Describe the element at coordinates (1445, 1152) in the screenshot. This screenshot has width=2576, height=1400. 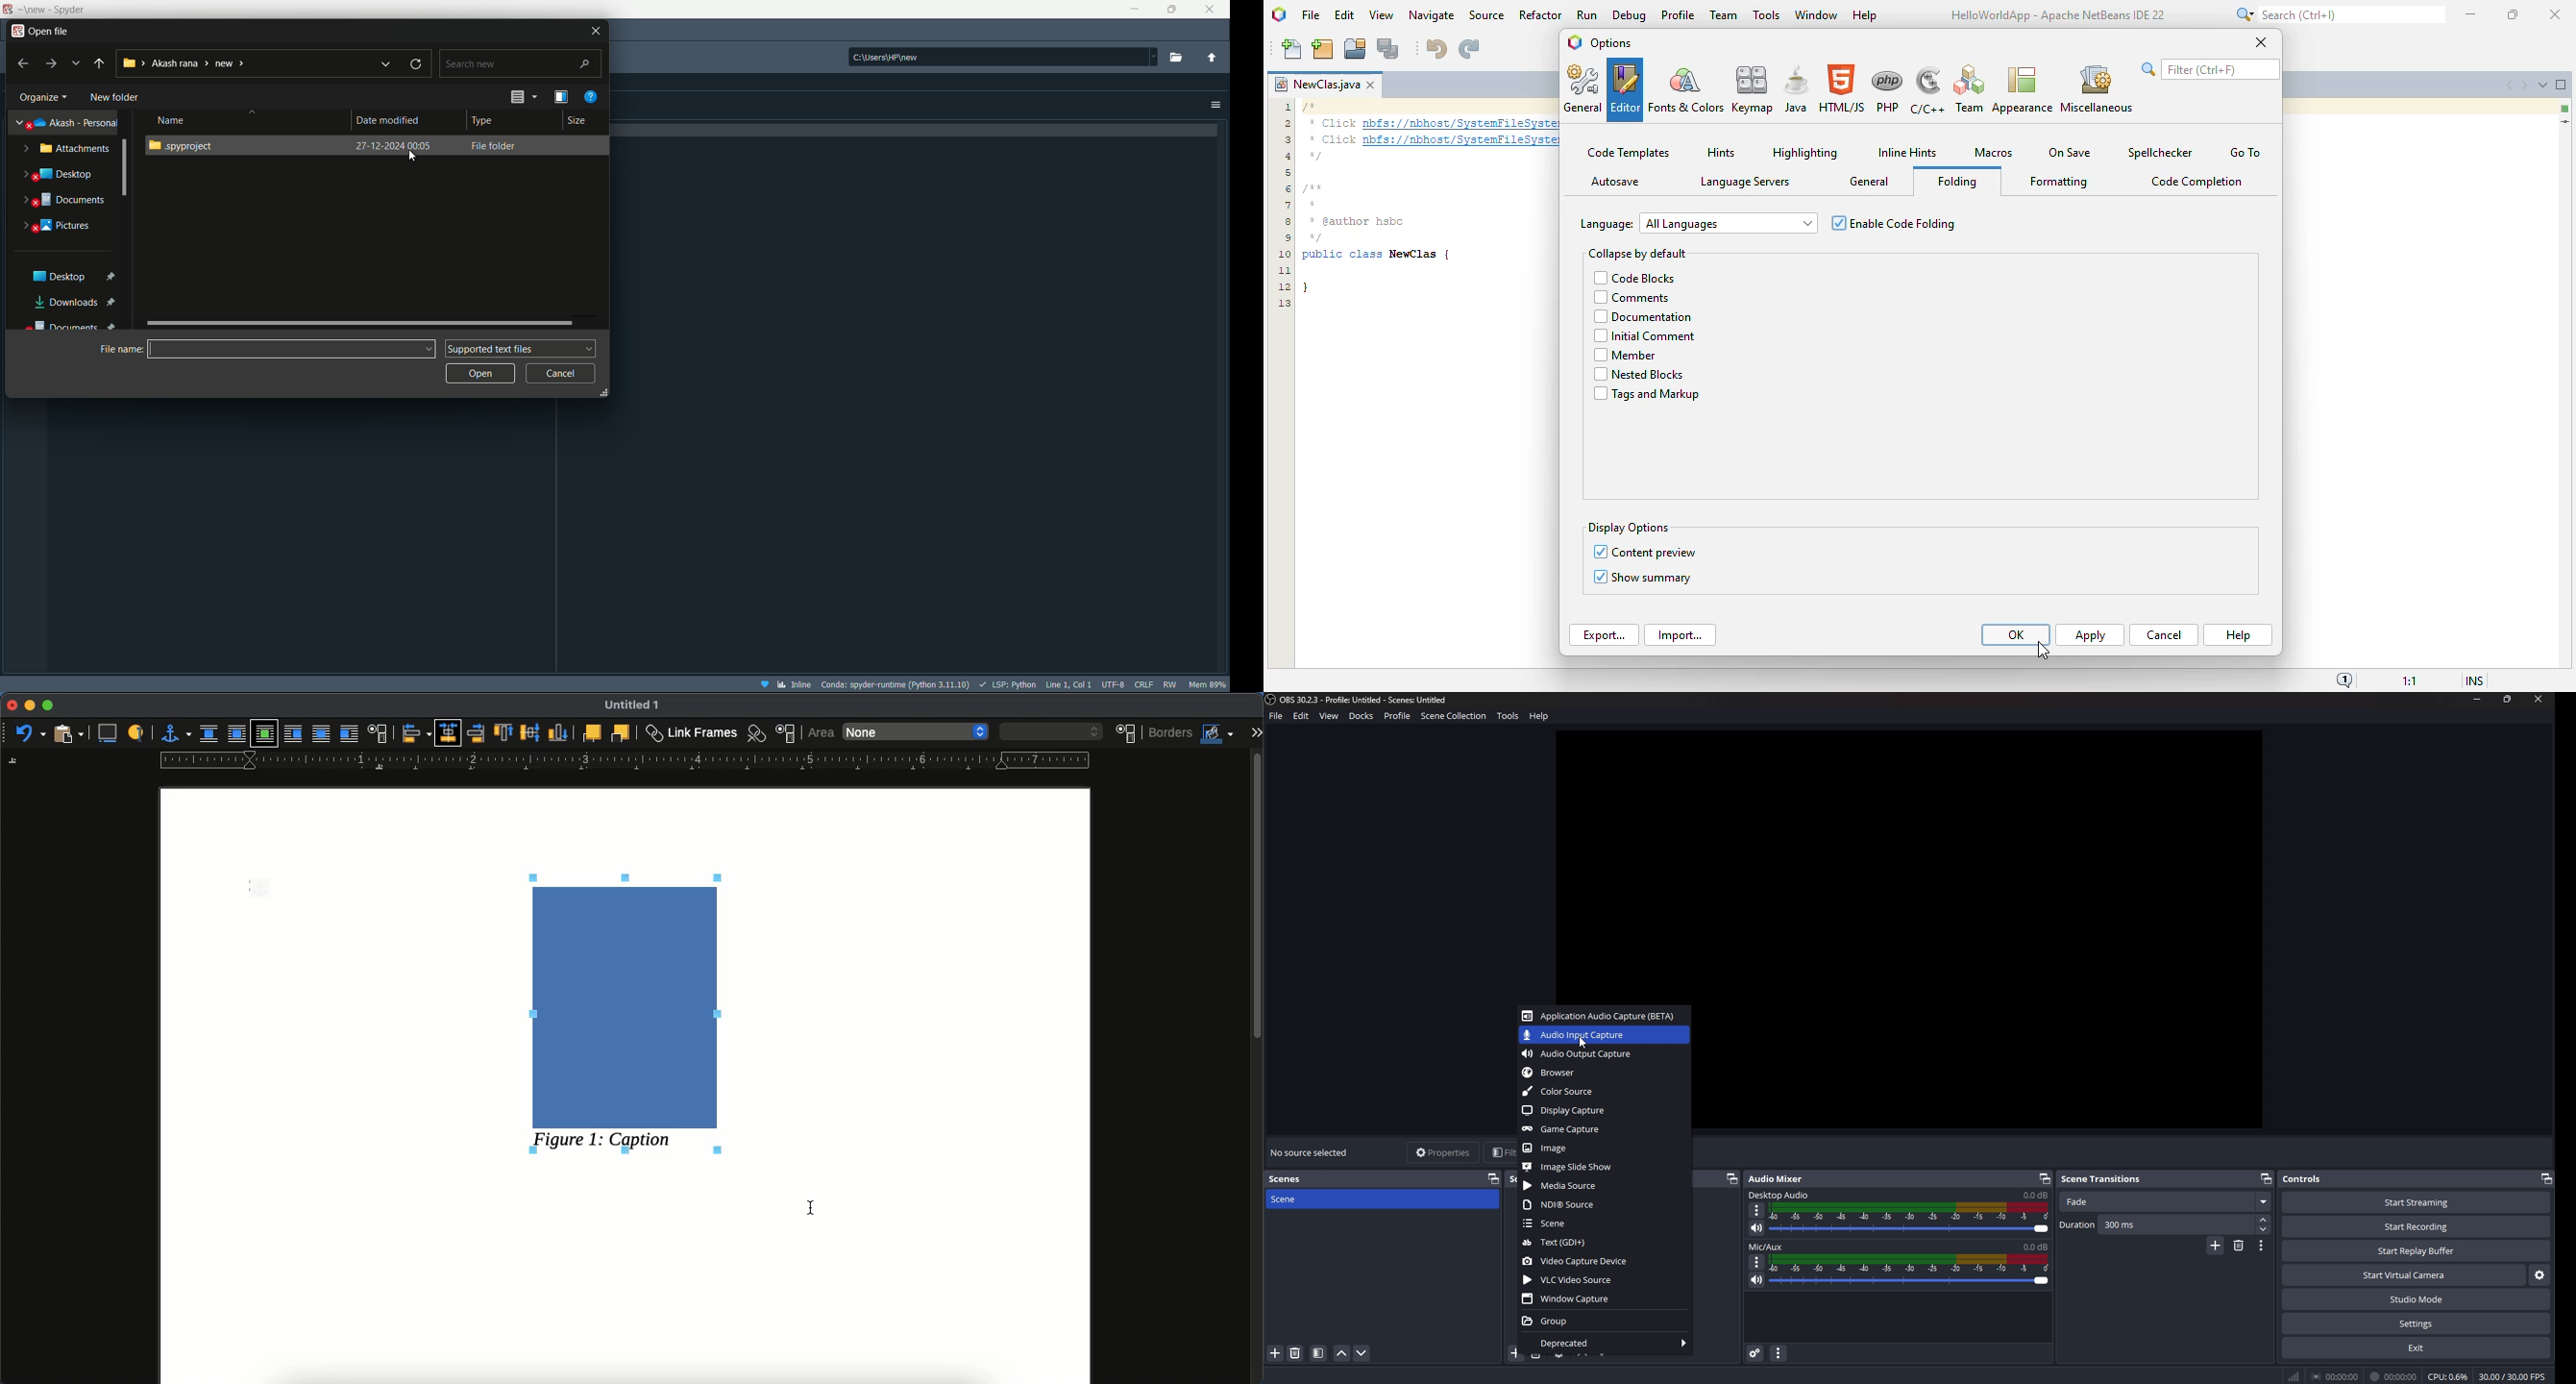
I see `properties` at that location.